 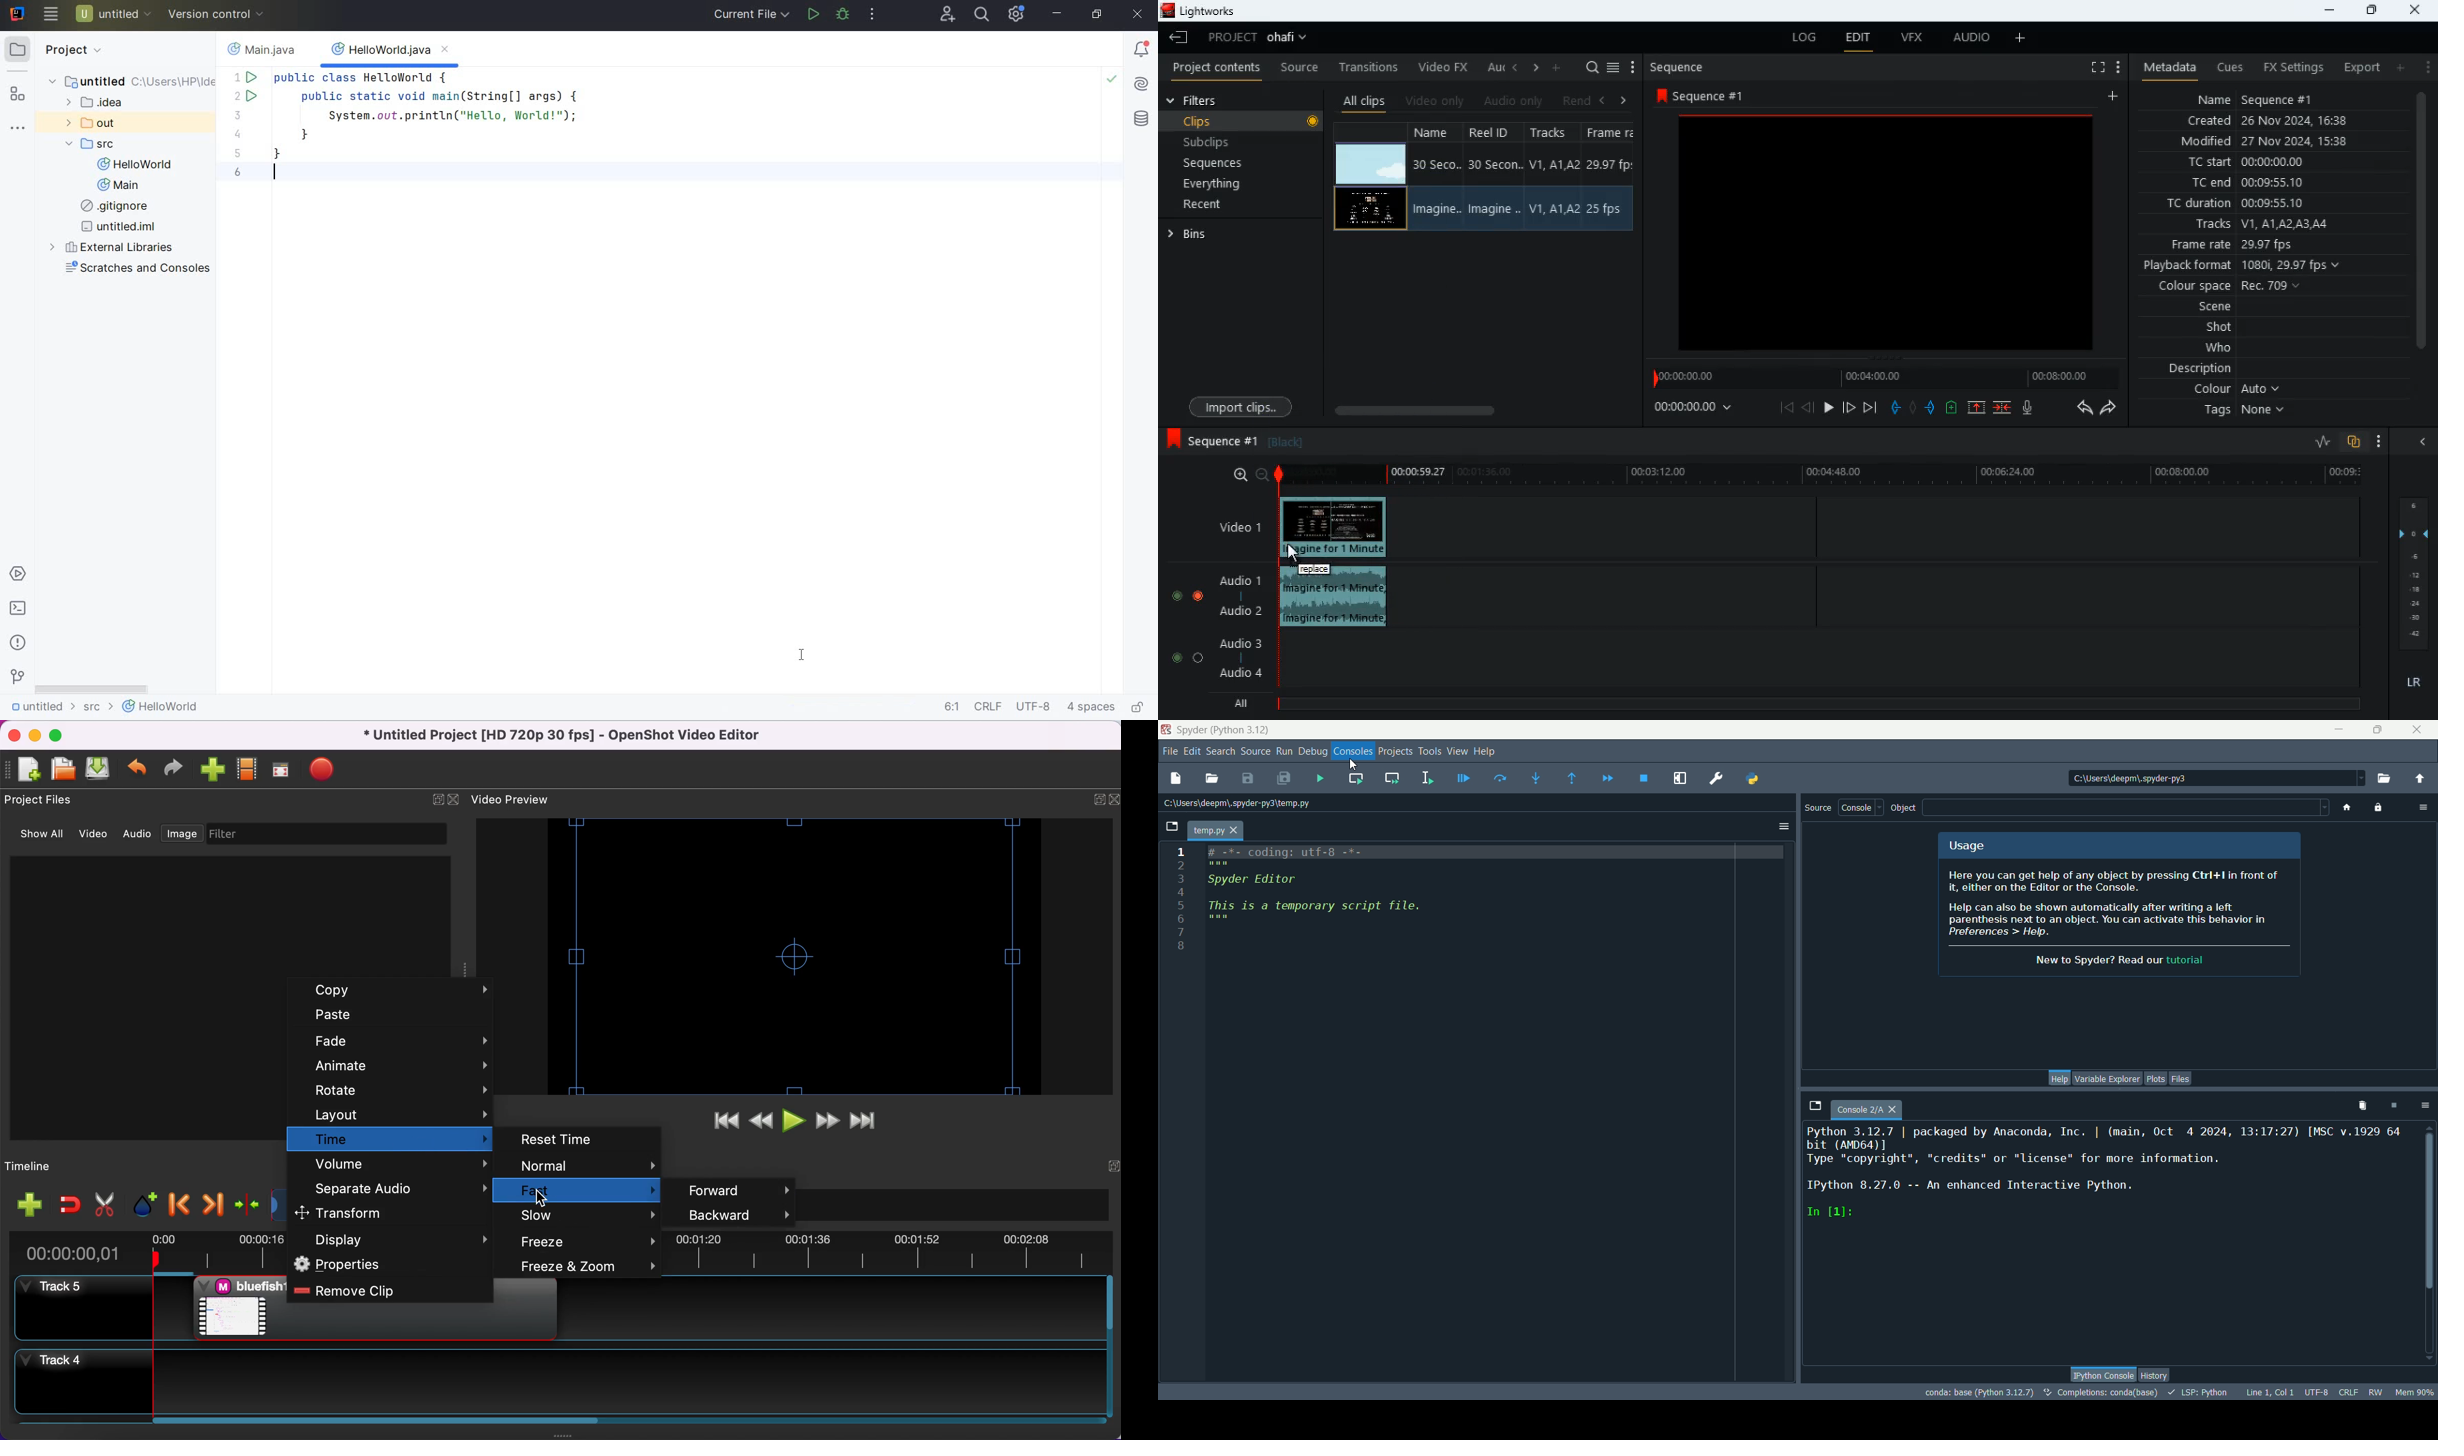 What do you see at coordinates (1365, 99) in the screenshot?
I see `all clips` at bounding box center [1365, 99].